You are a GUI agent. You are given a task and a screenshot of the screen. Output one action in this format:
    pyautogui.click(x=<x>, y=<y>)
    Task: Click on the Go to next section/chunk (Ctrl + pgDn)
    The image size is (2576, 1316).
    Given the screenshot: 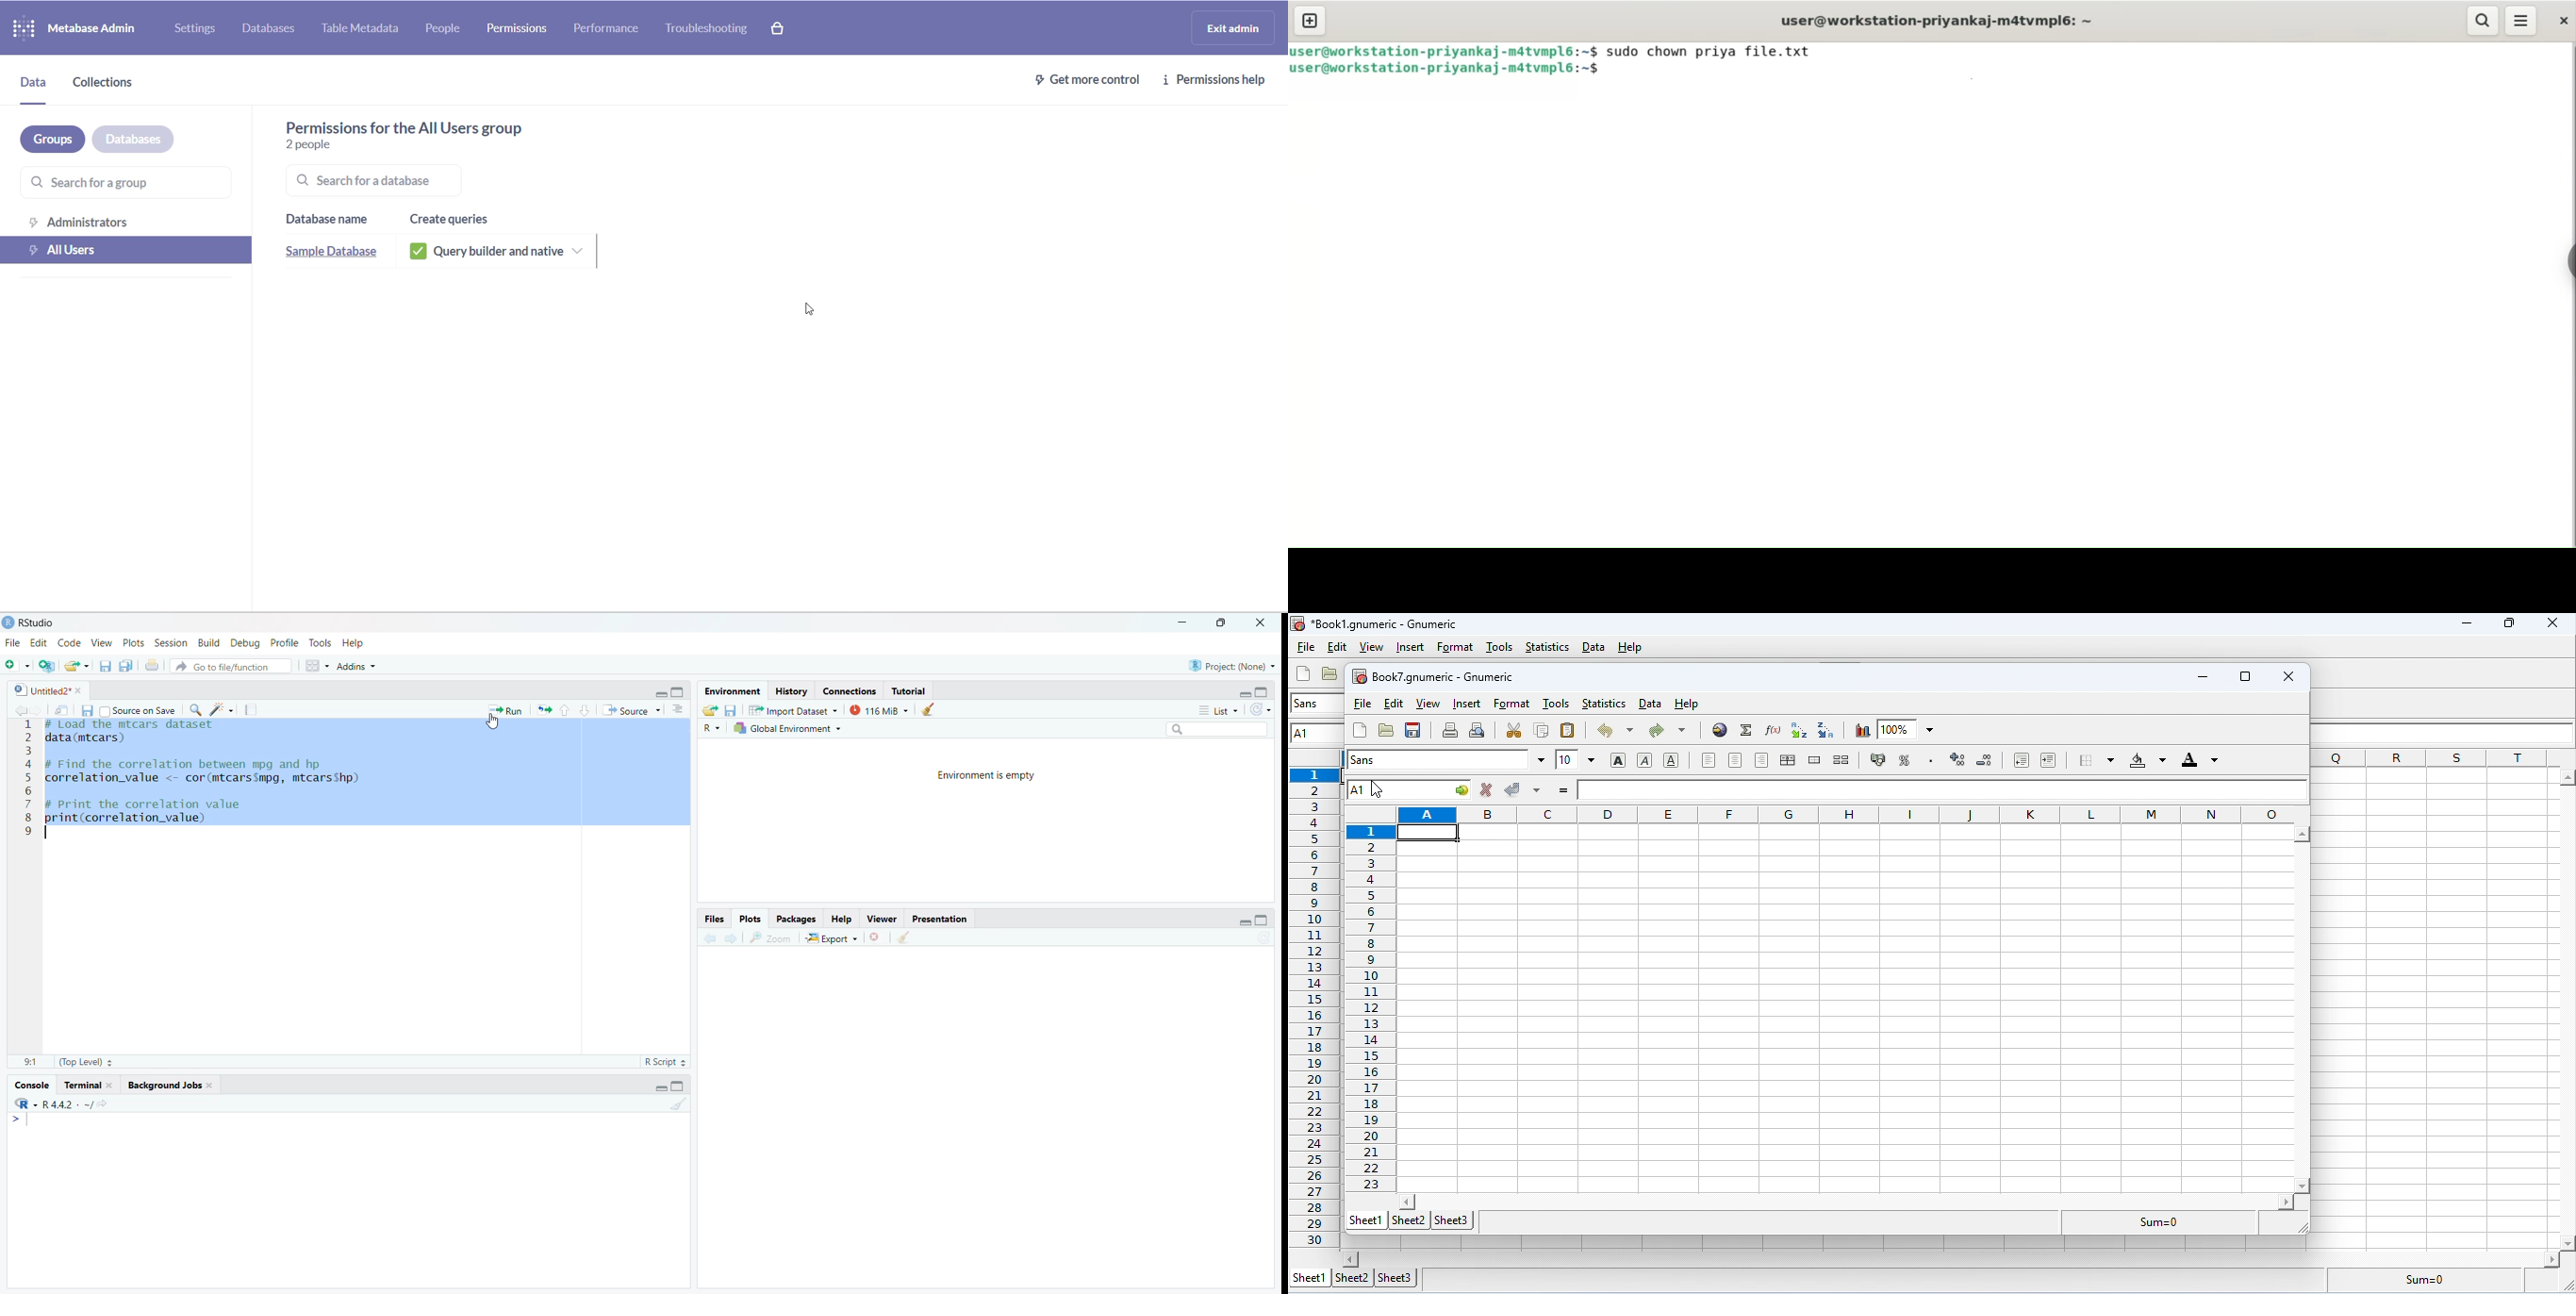 What is the action you would take?
    pyautogui.click(x=586, y=709)
    